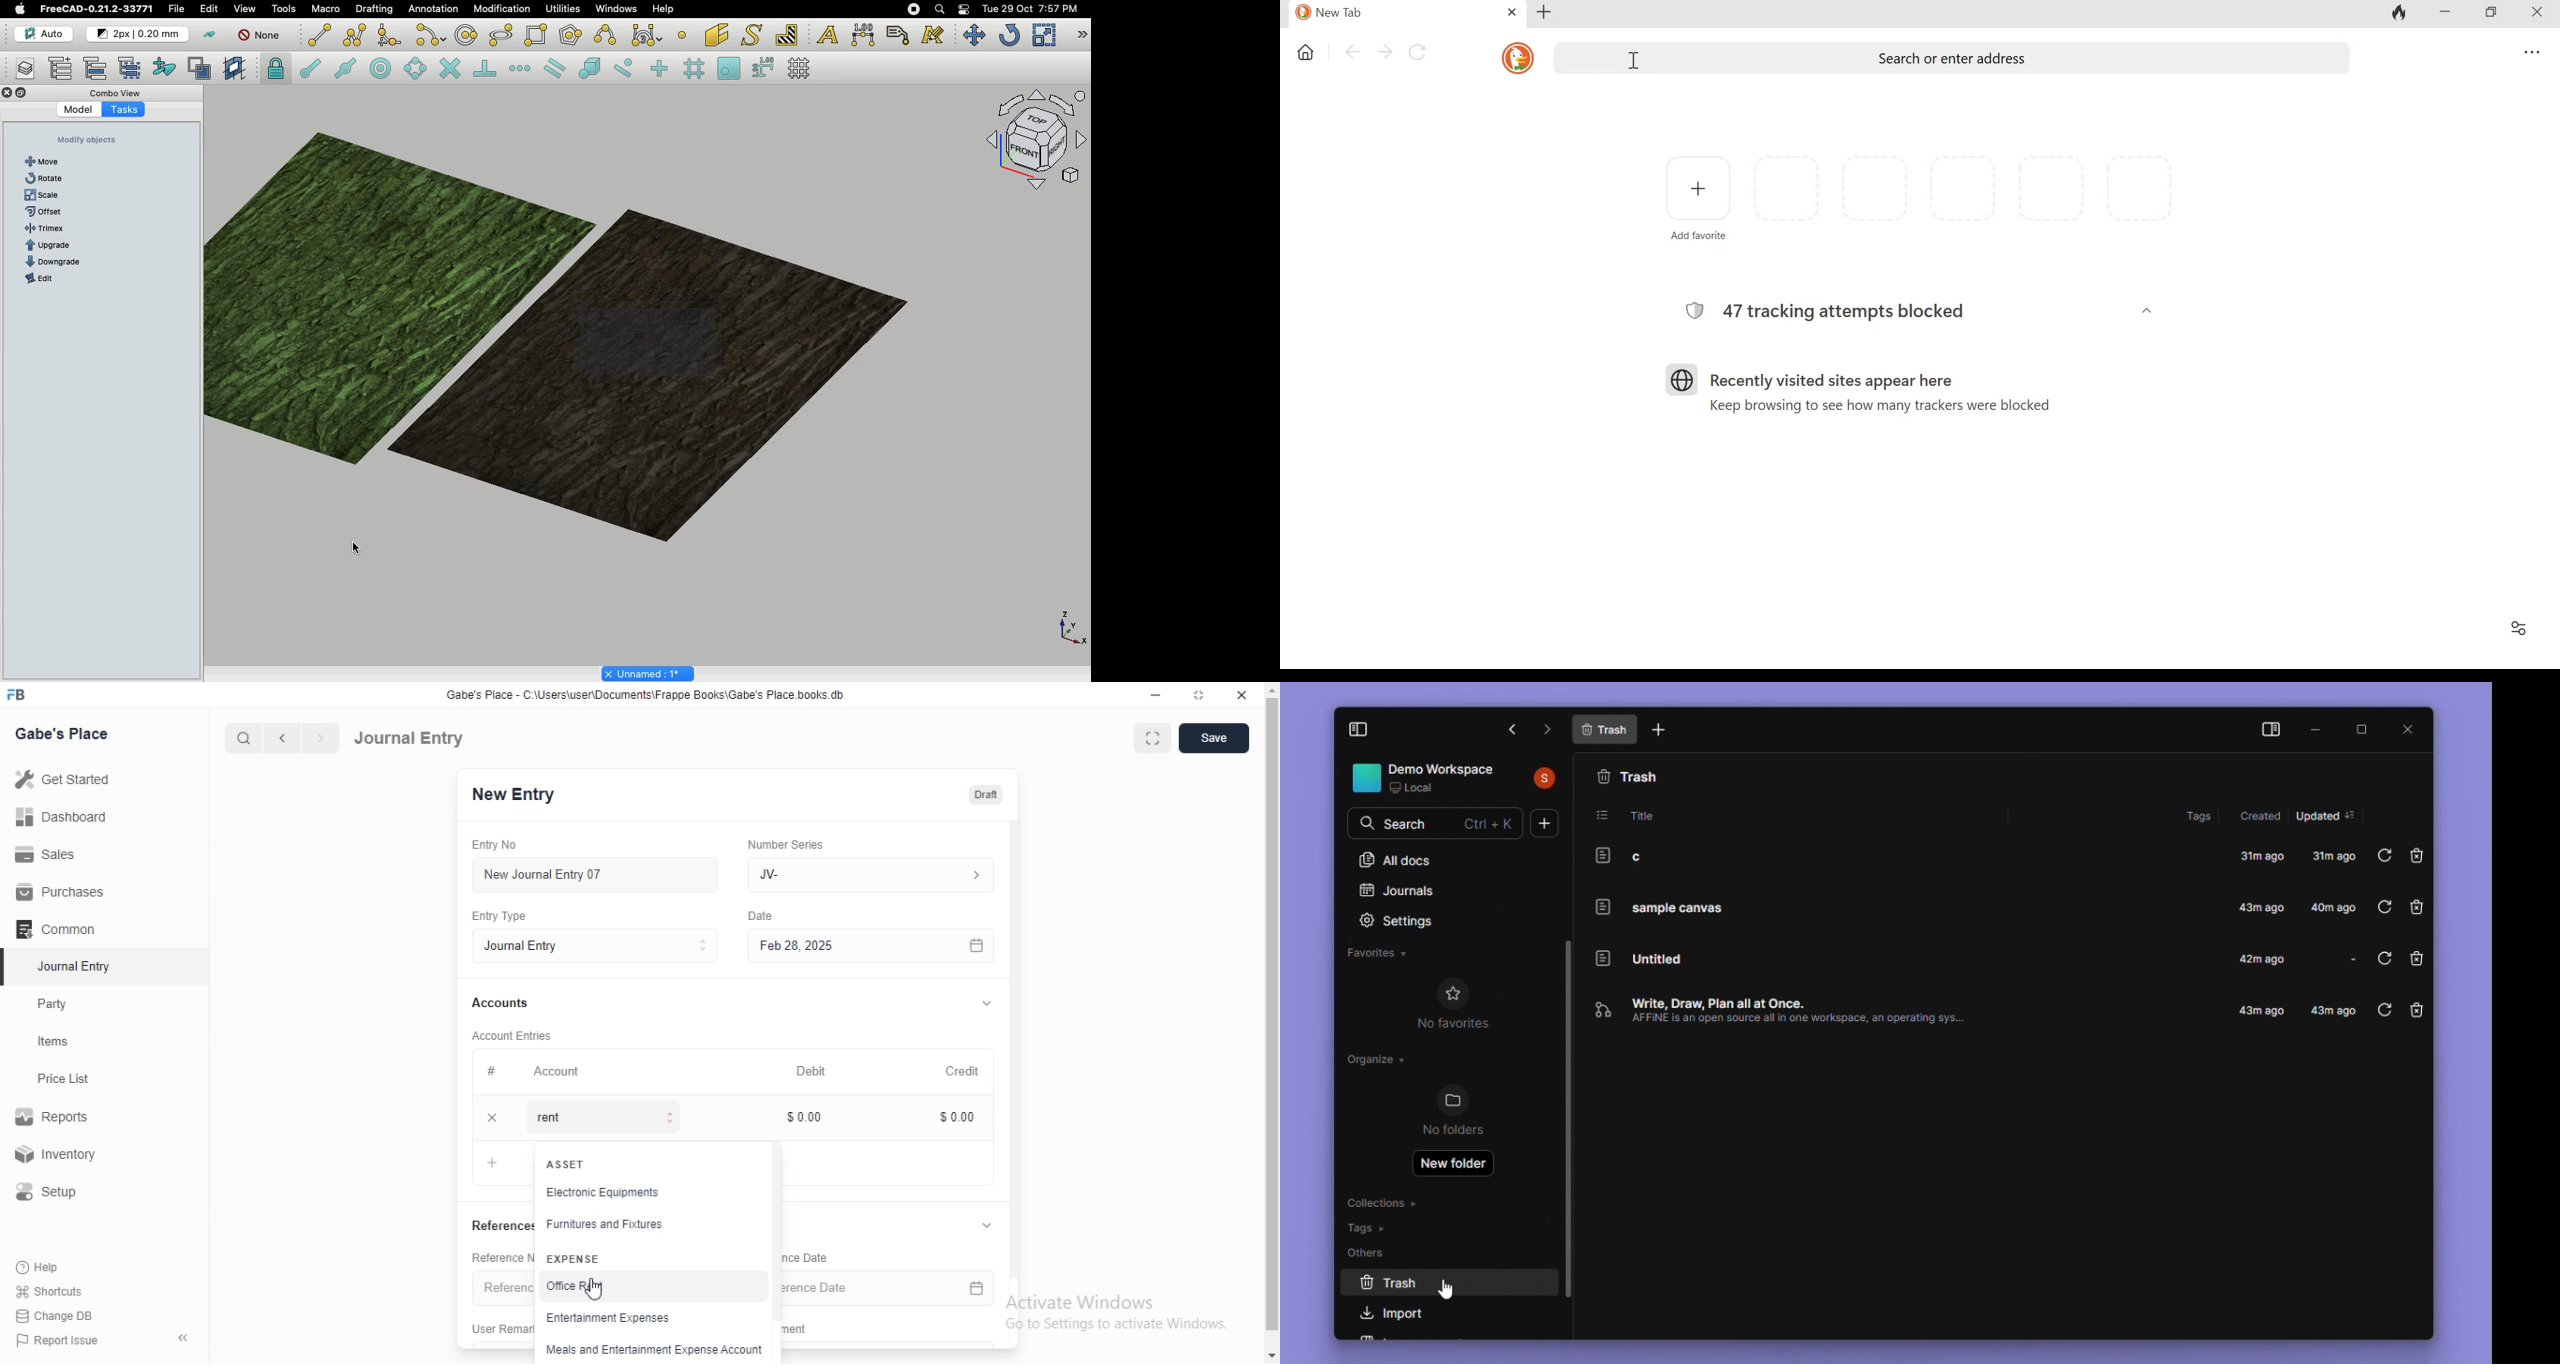 This screenshot has width=2576, height=1372. What do you see at coordinates (61, 781) in the screenshot?
I see `Get Started` at bounding box center [61, 781].